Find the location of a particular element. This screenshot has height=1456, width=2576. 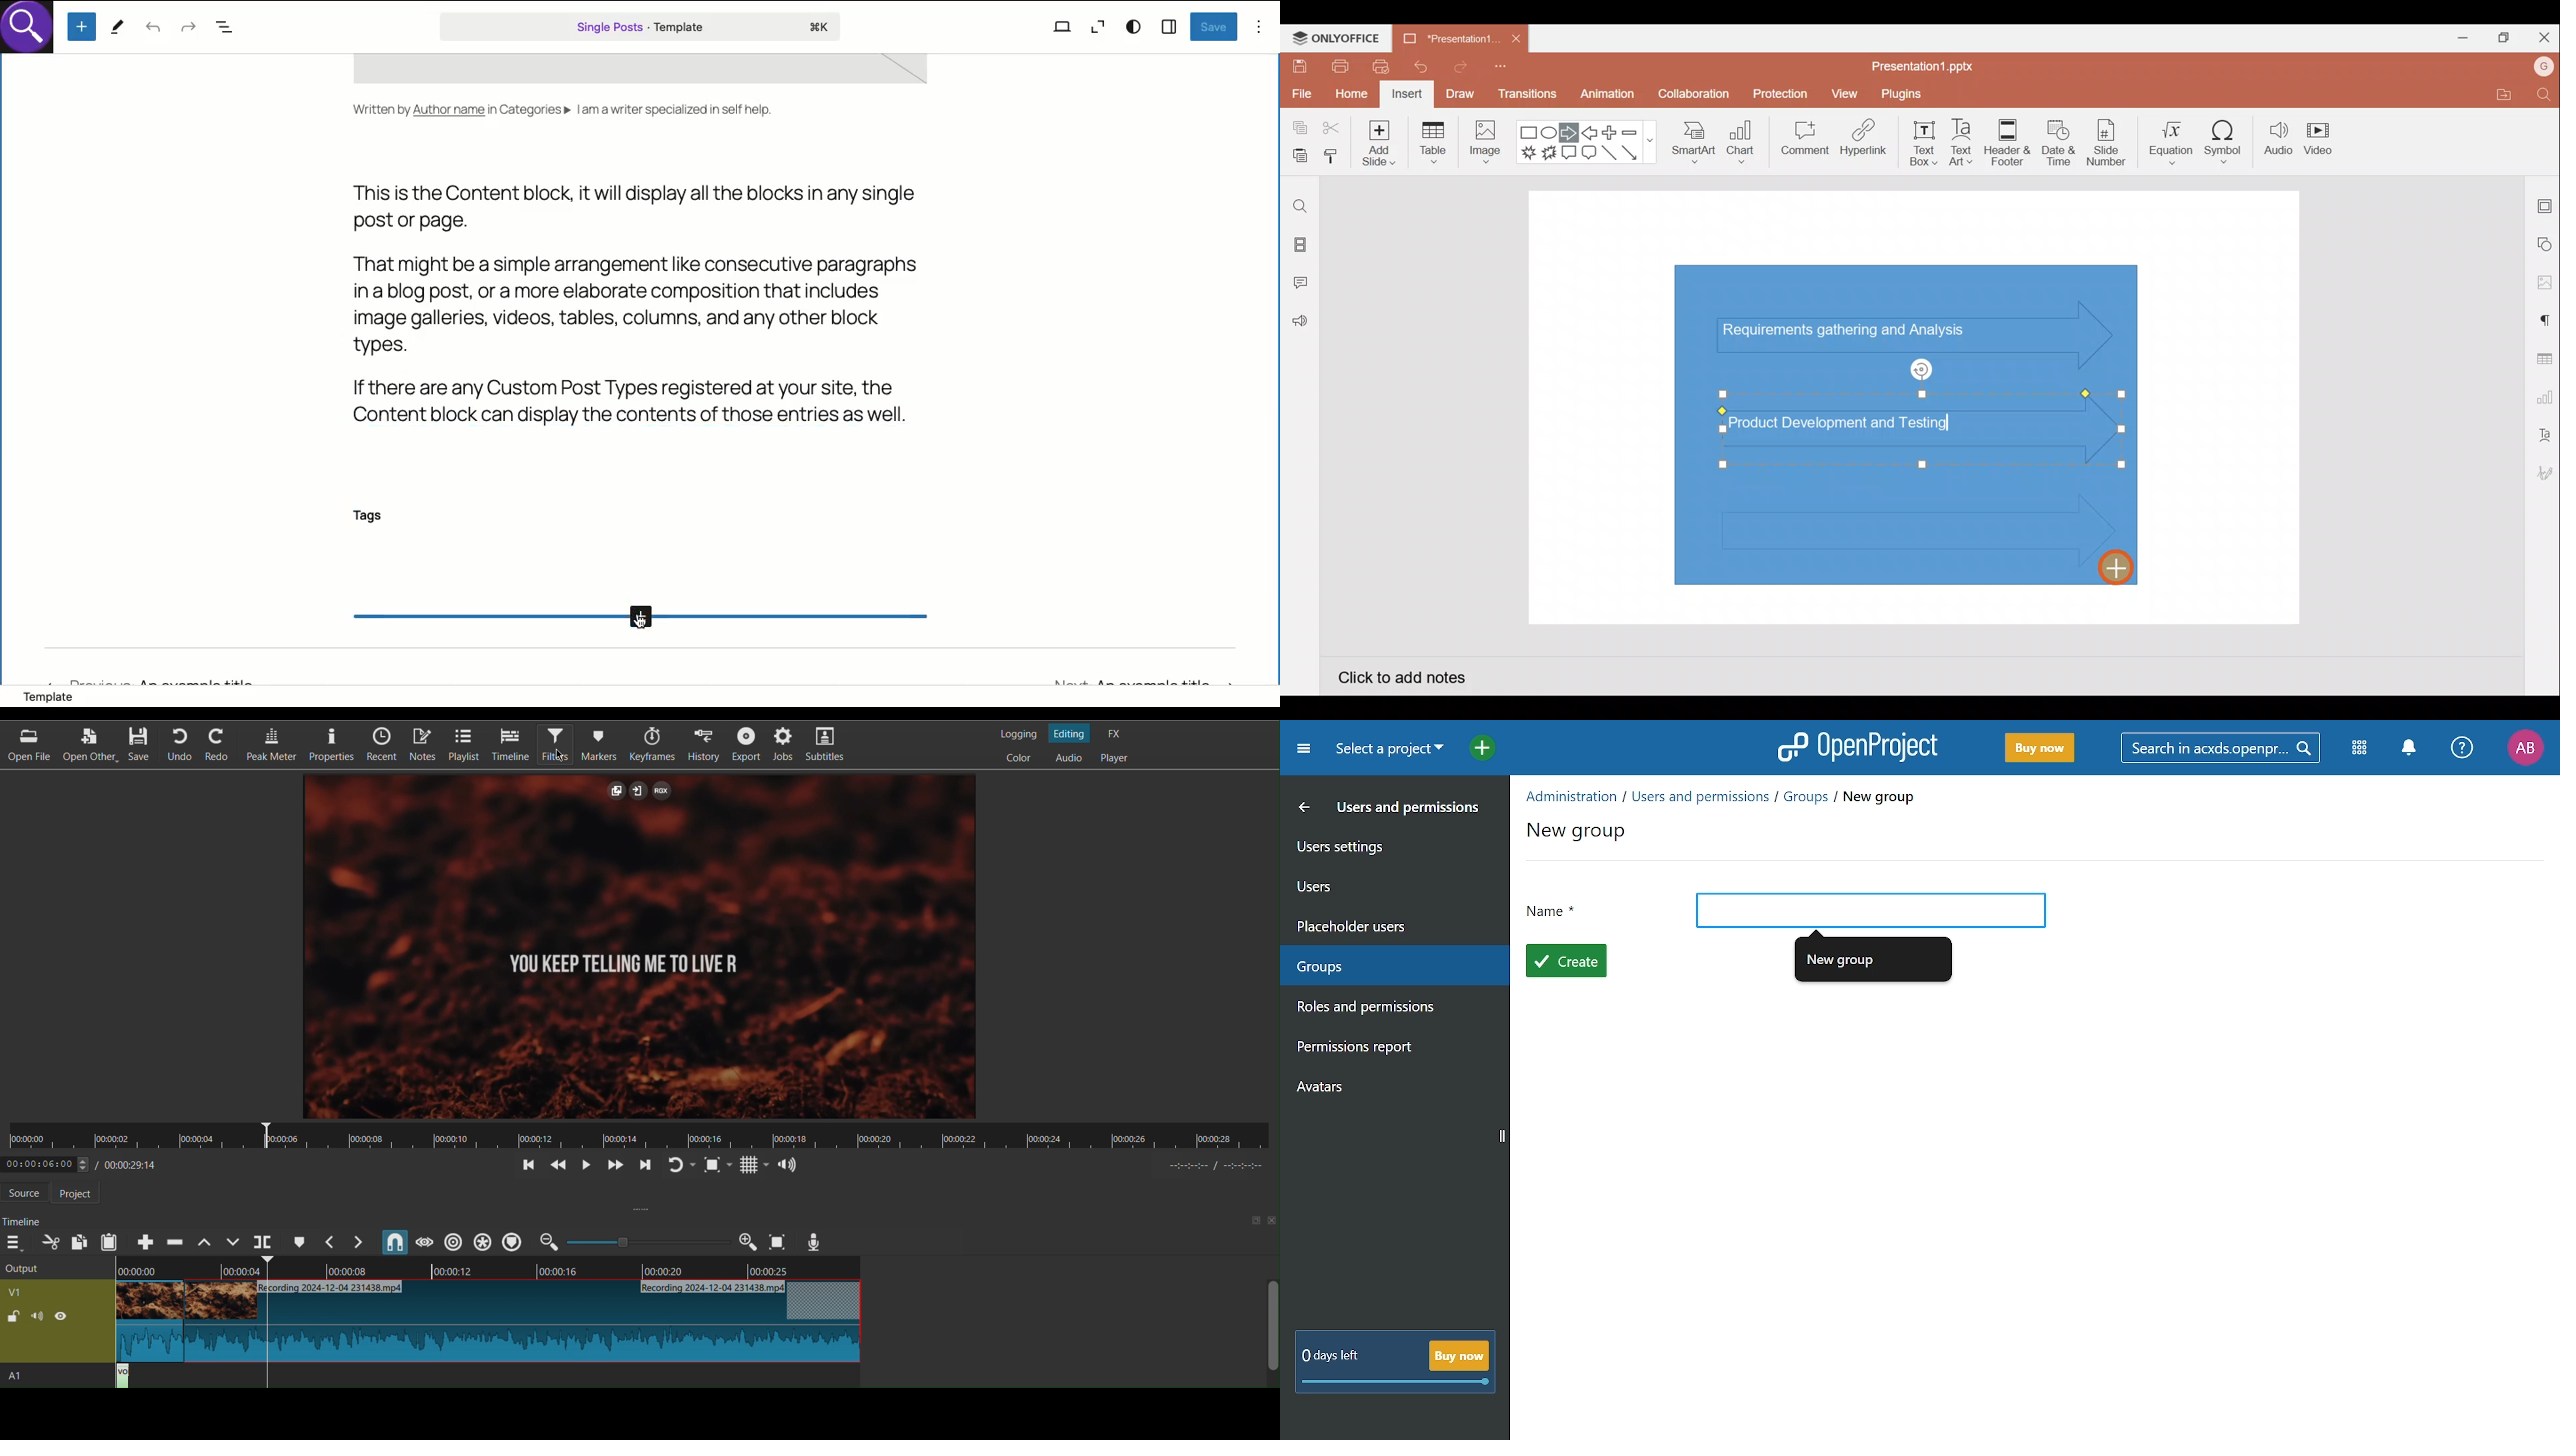

Scroll is located at coordinates (1269, 1333).